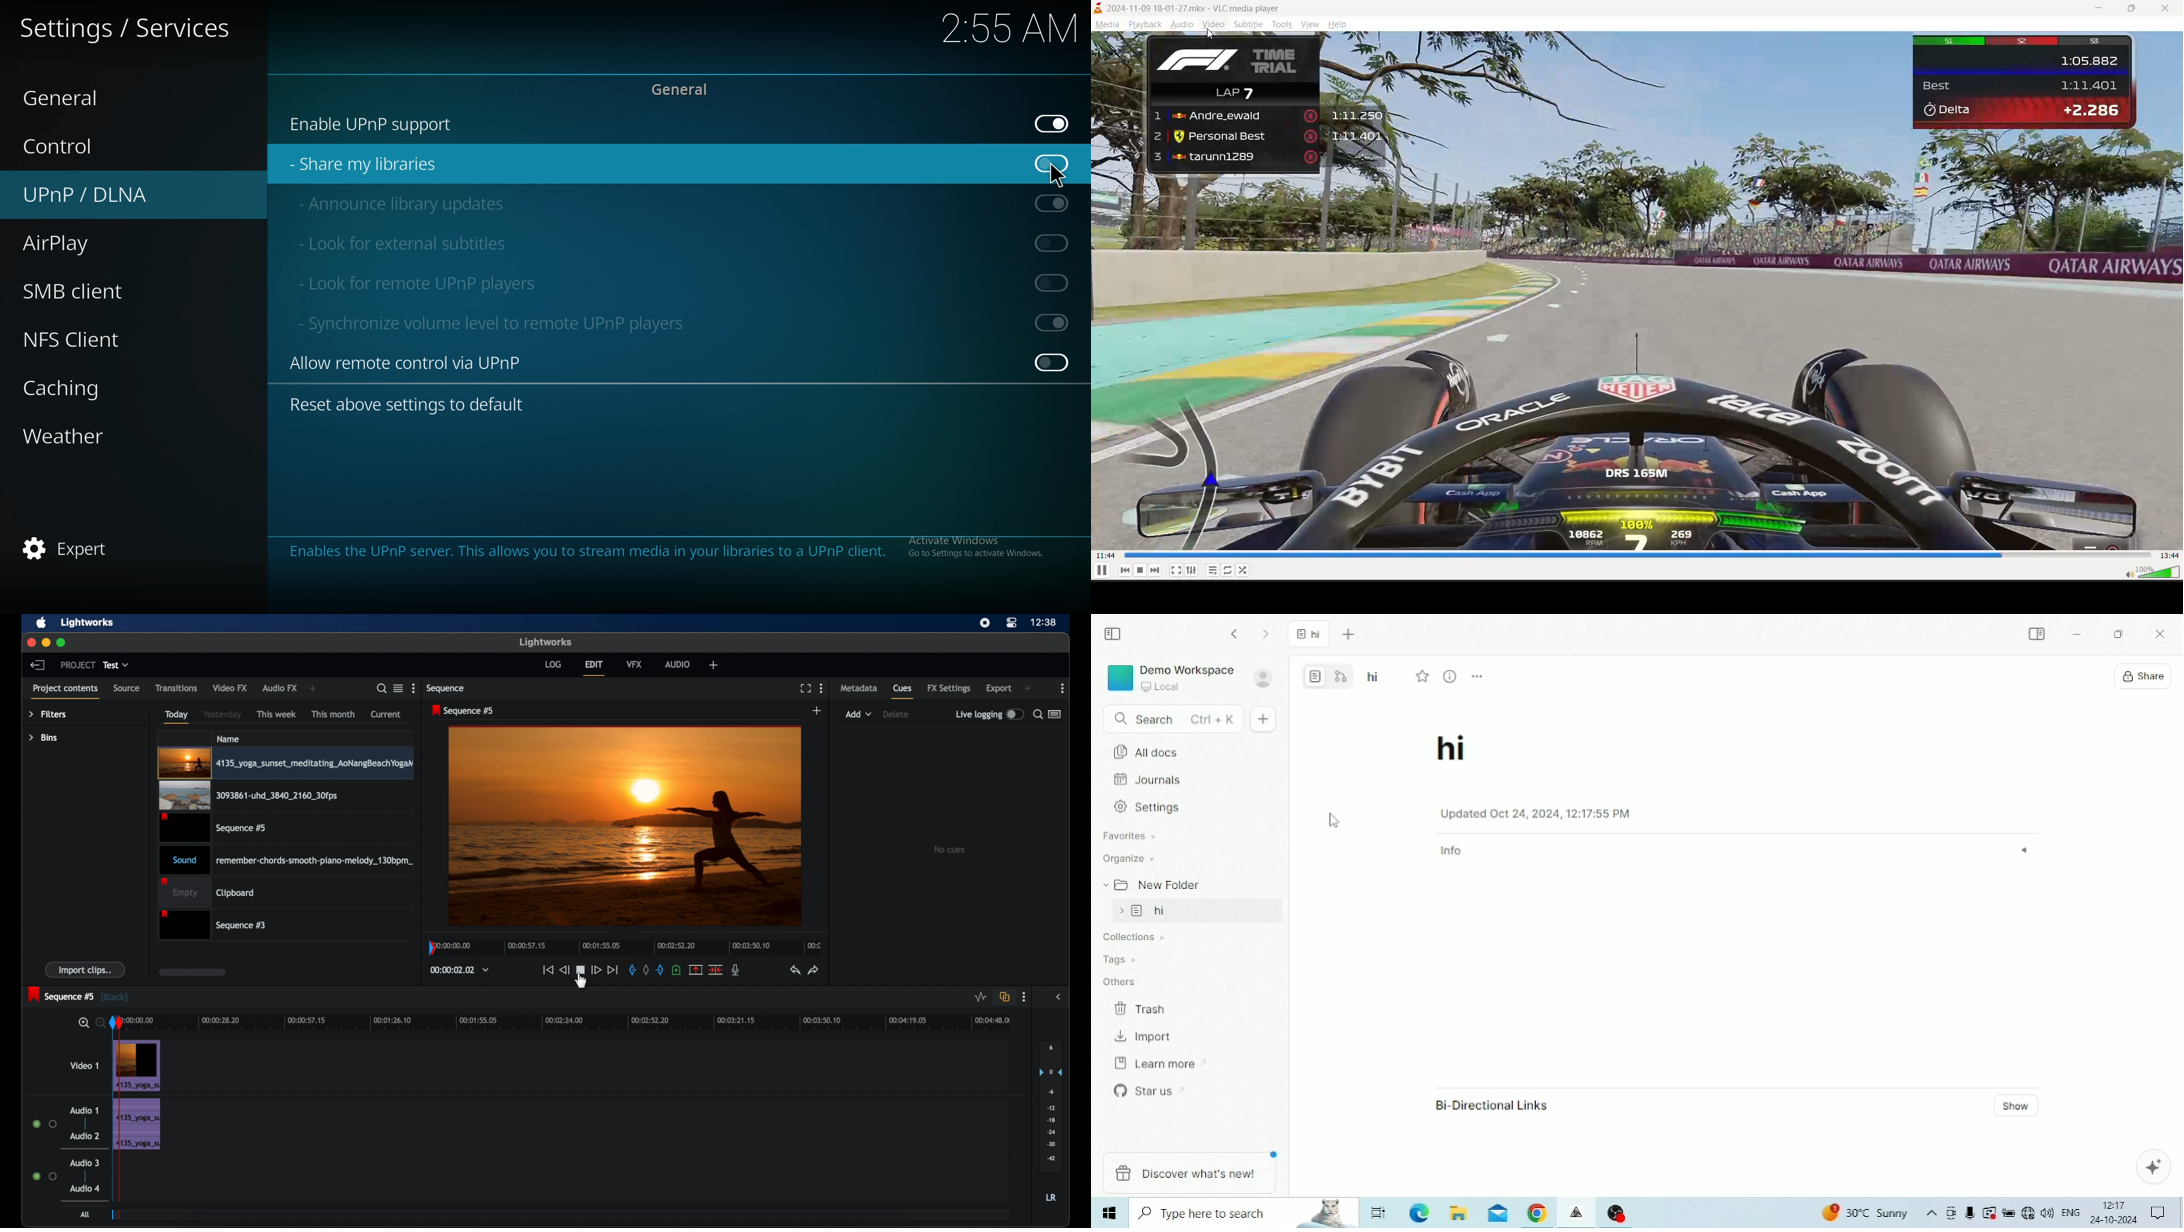 The image size is (2184, 1232). What do you see at coordinates (677, 663) in the screenshot?
I see `audio` at bounding box center [677, 663].